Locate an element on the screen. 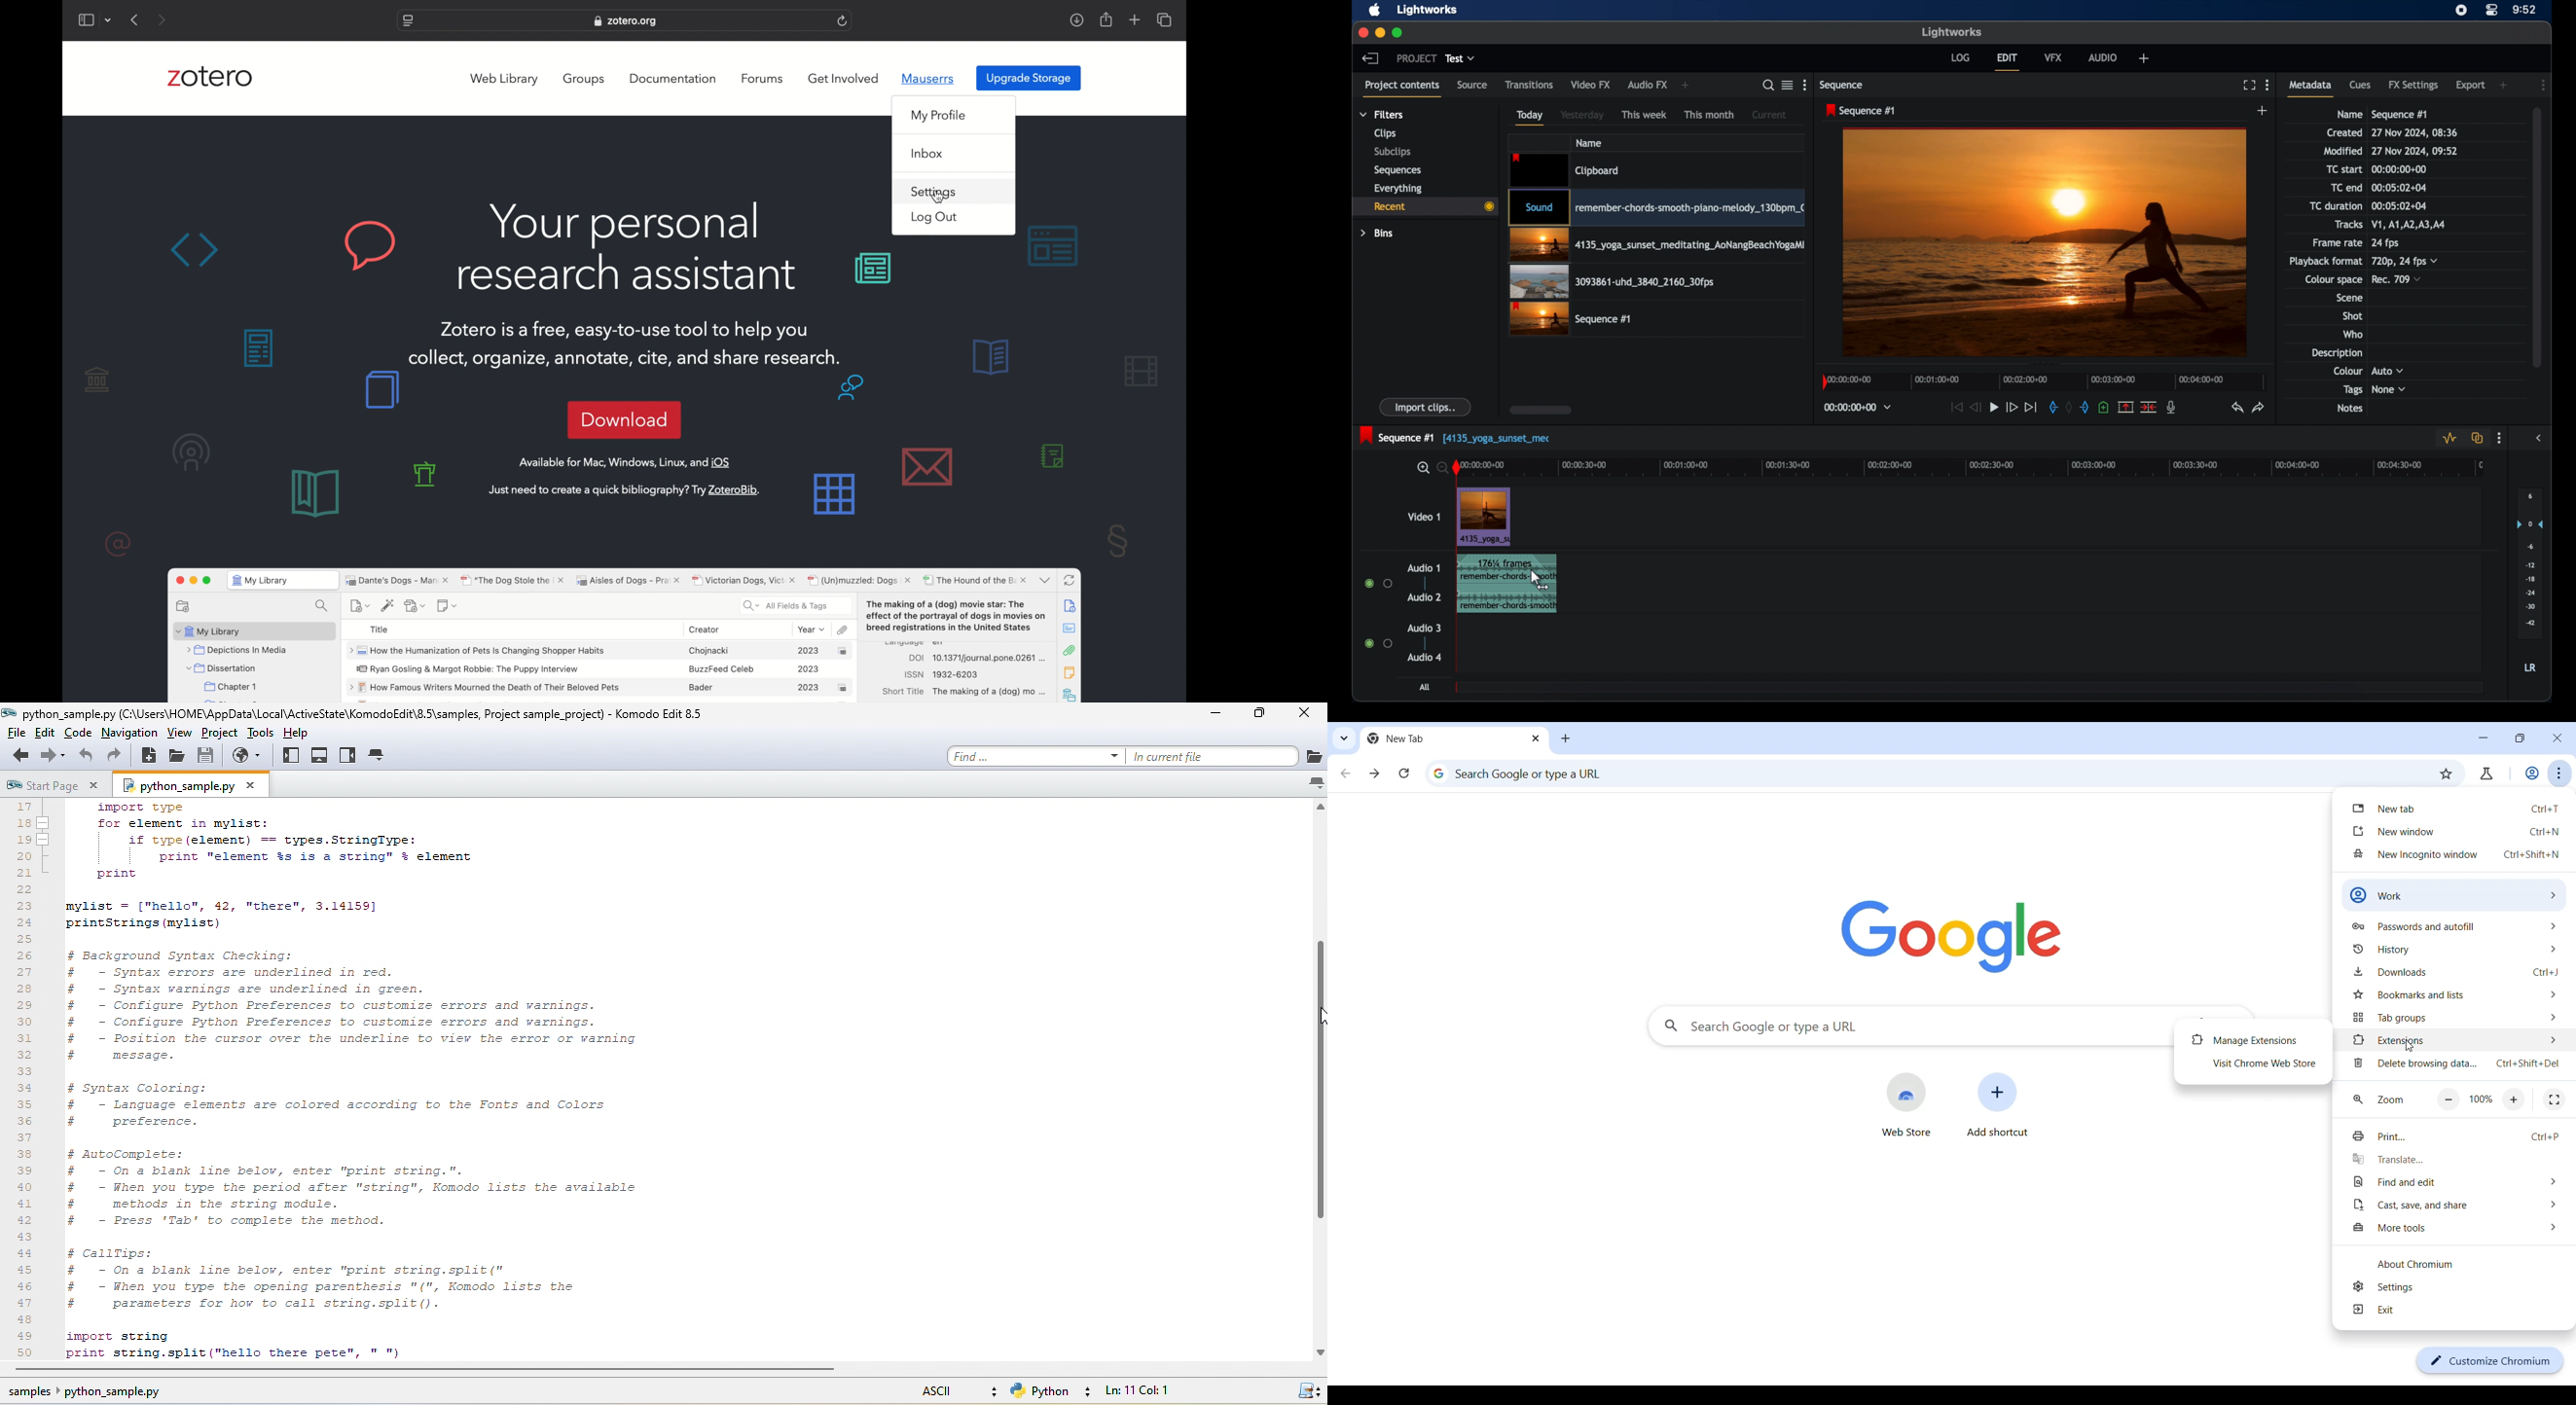  Add new tab is located at coordinates (1566, 738).